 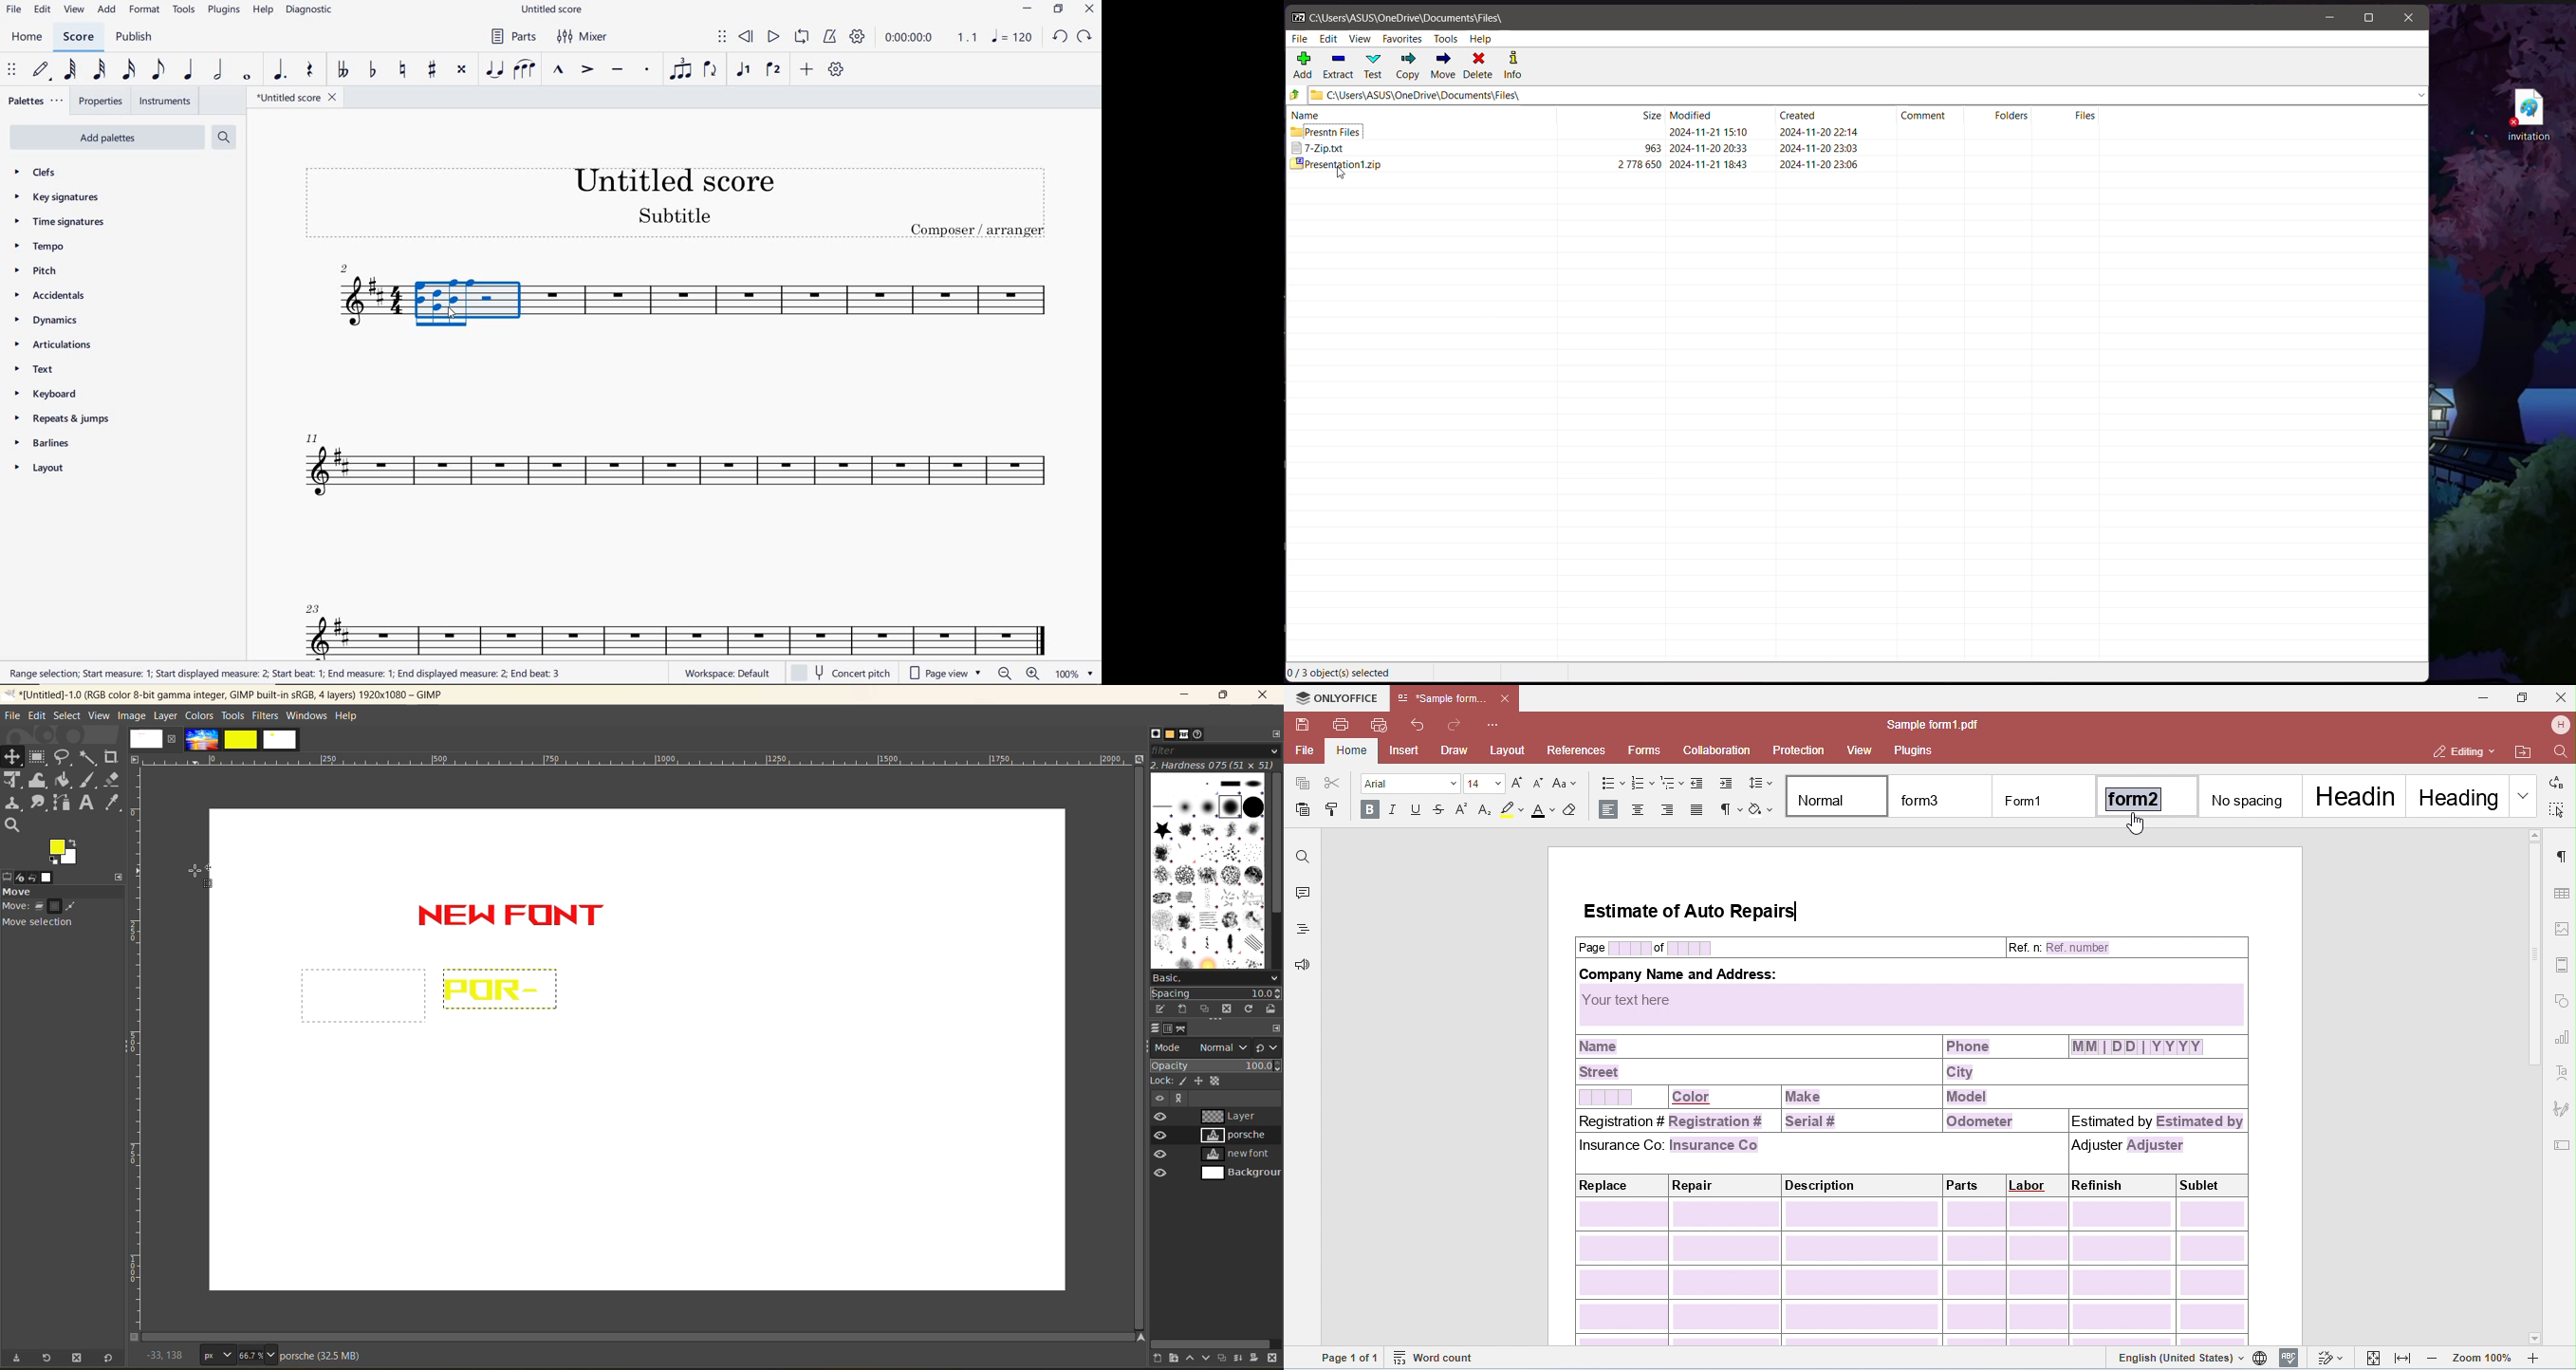 I want to click on View, so click(x=1361, y=38).